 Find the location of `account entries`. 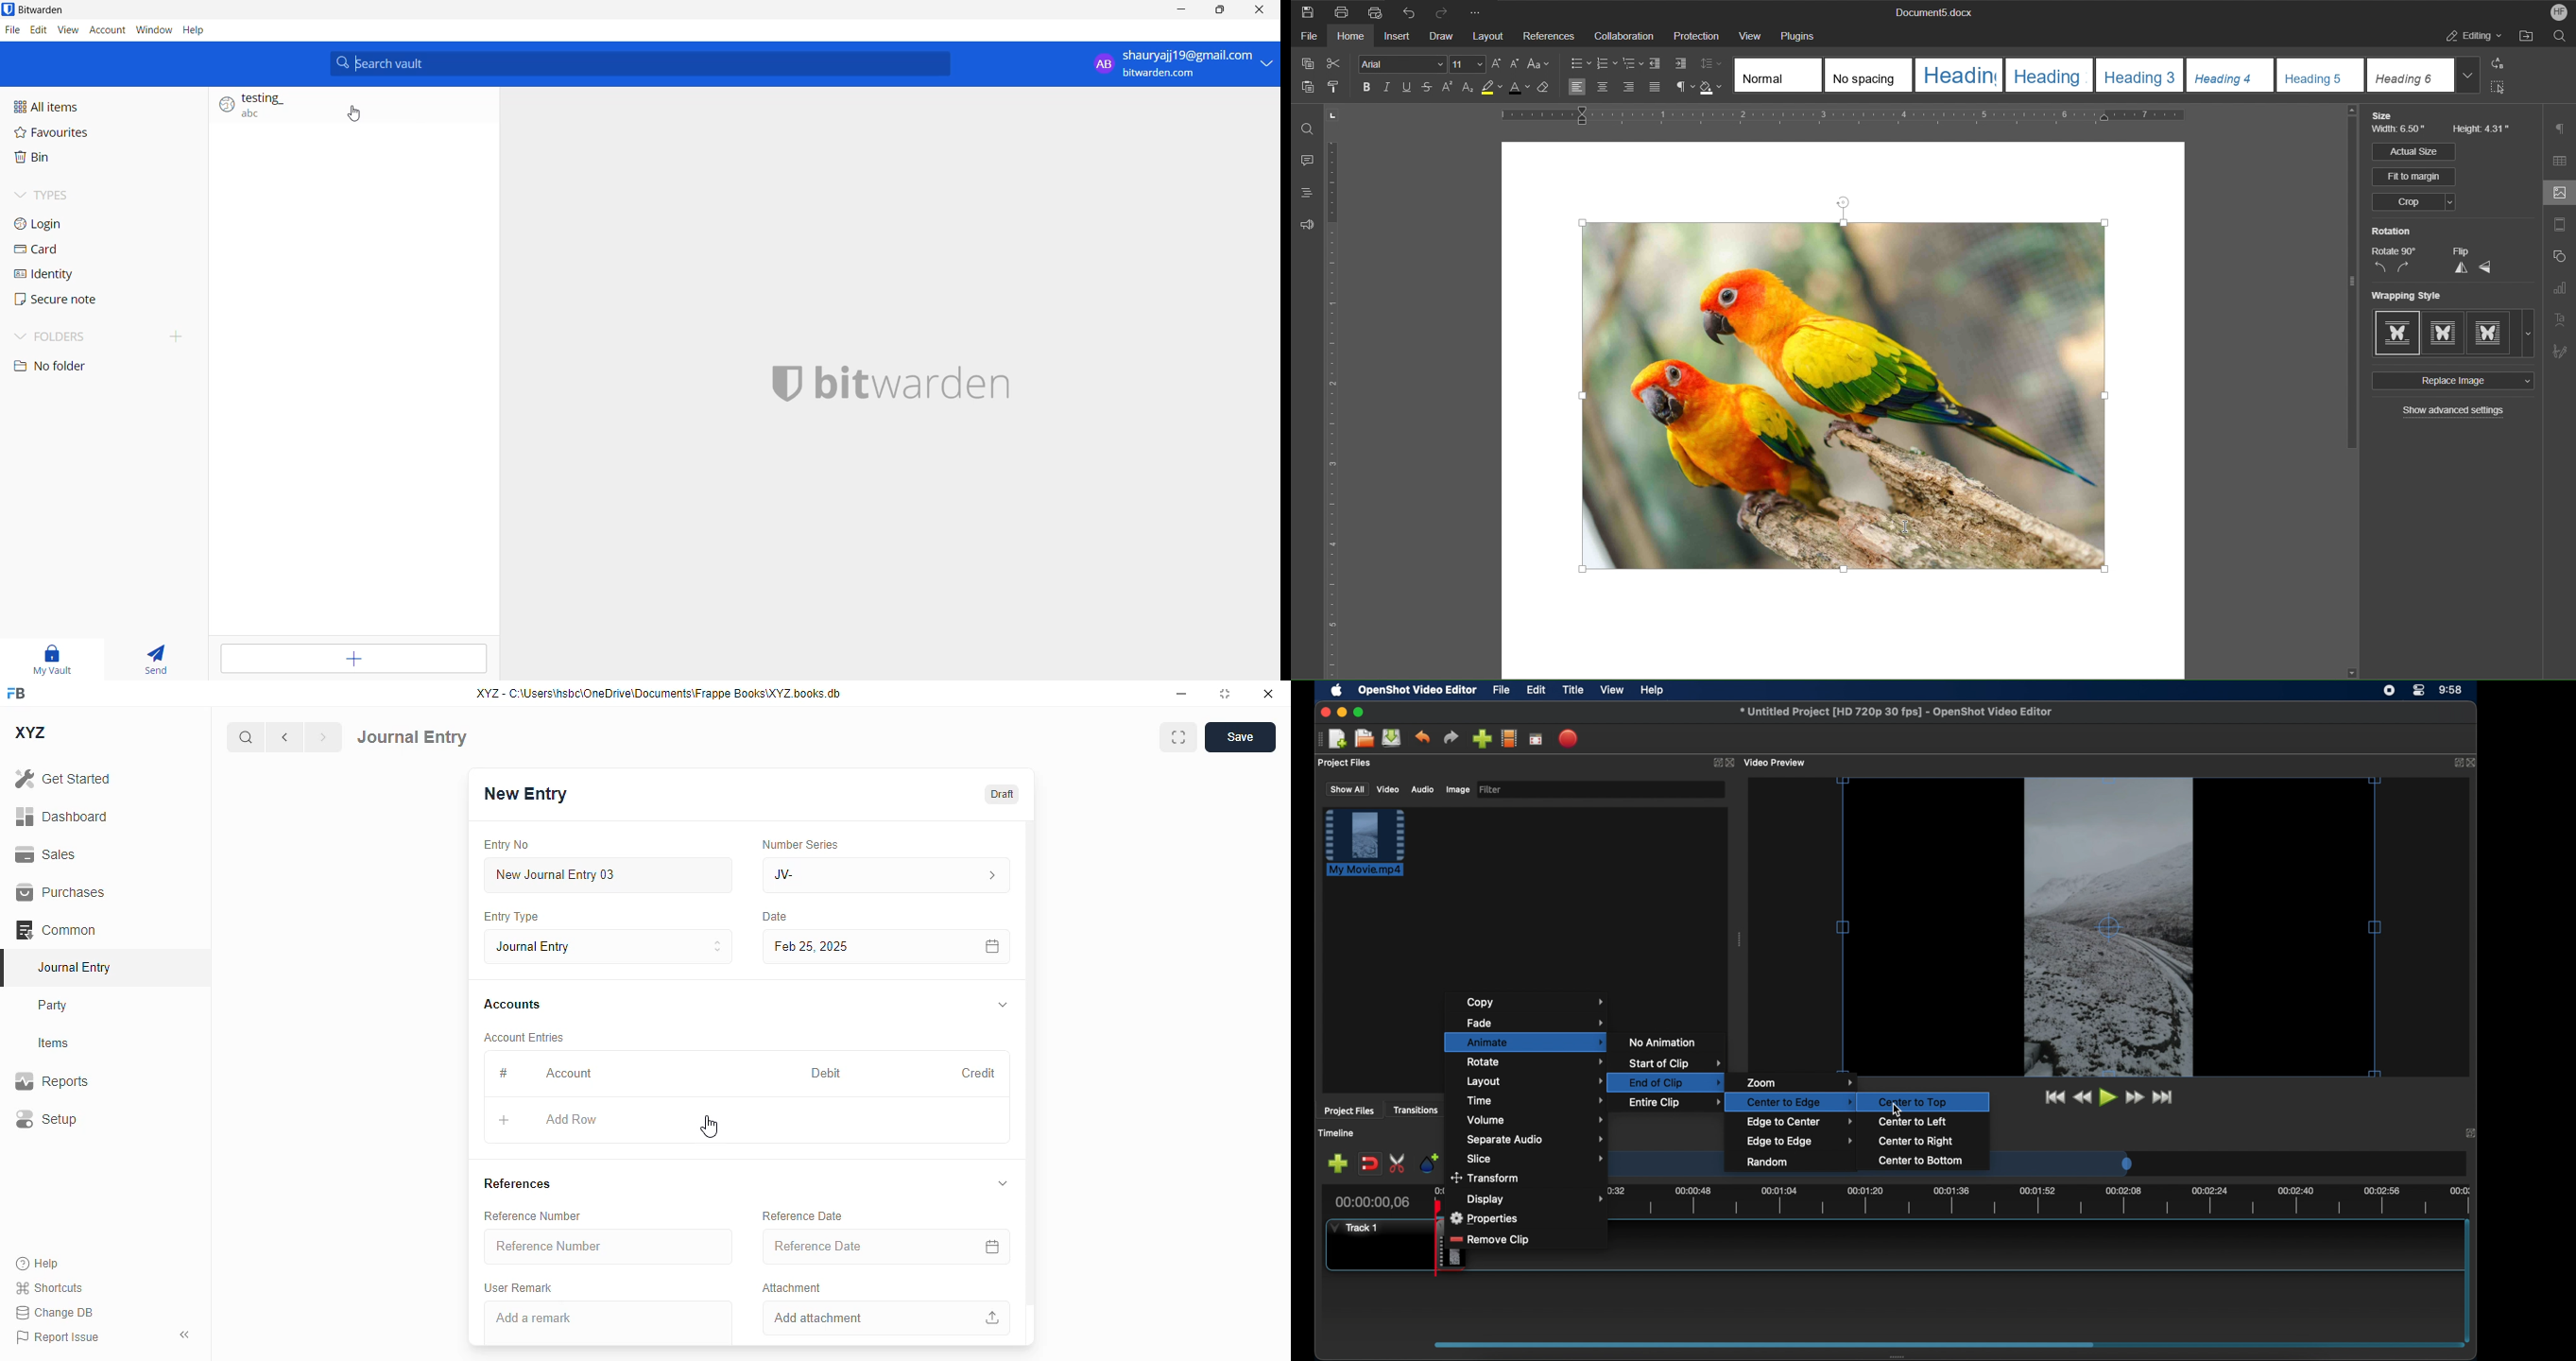

account entries is located at coordinates (524, 1037).